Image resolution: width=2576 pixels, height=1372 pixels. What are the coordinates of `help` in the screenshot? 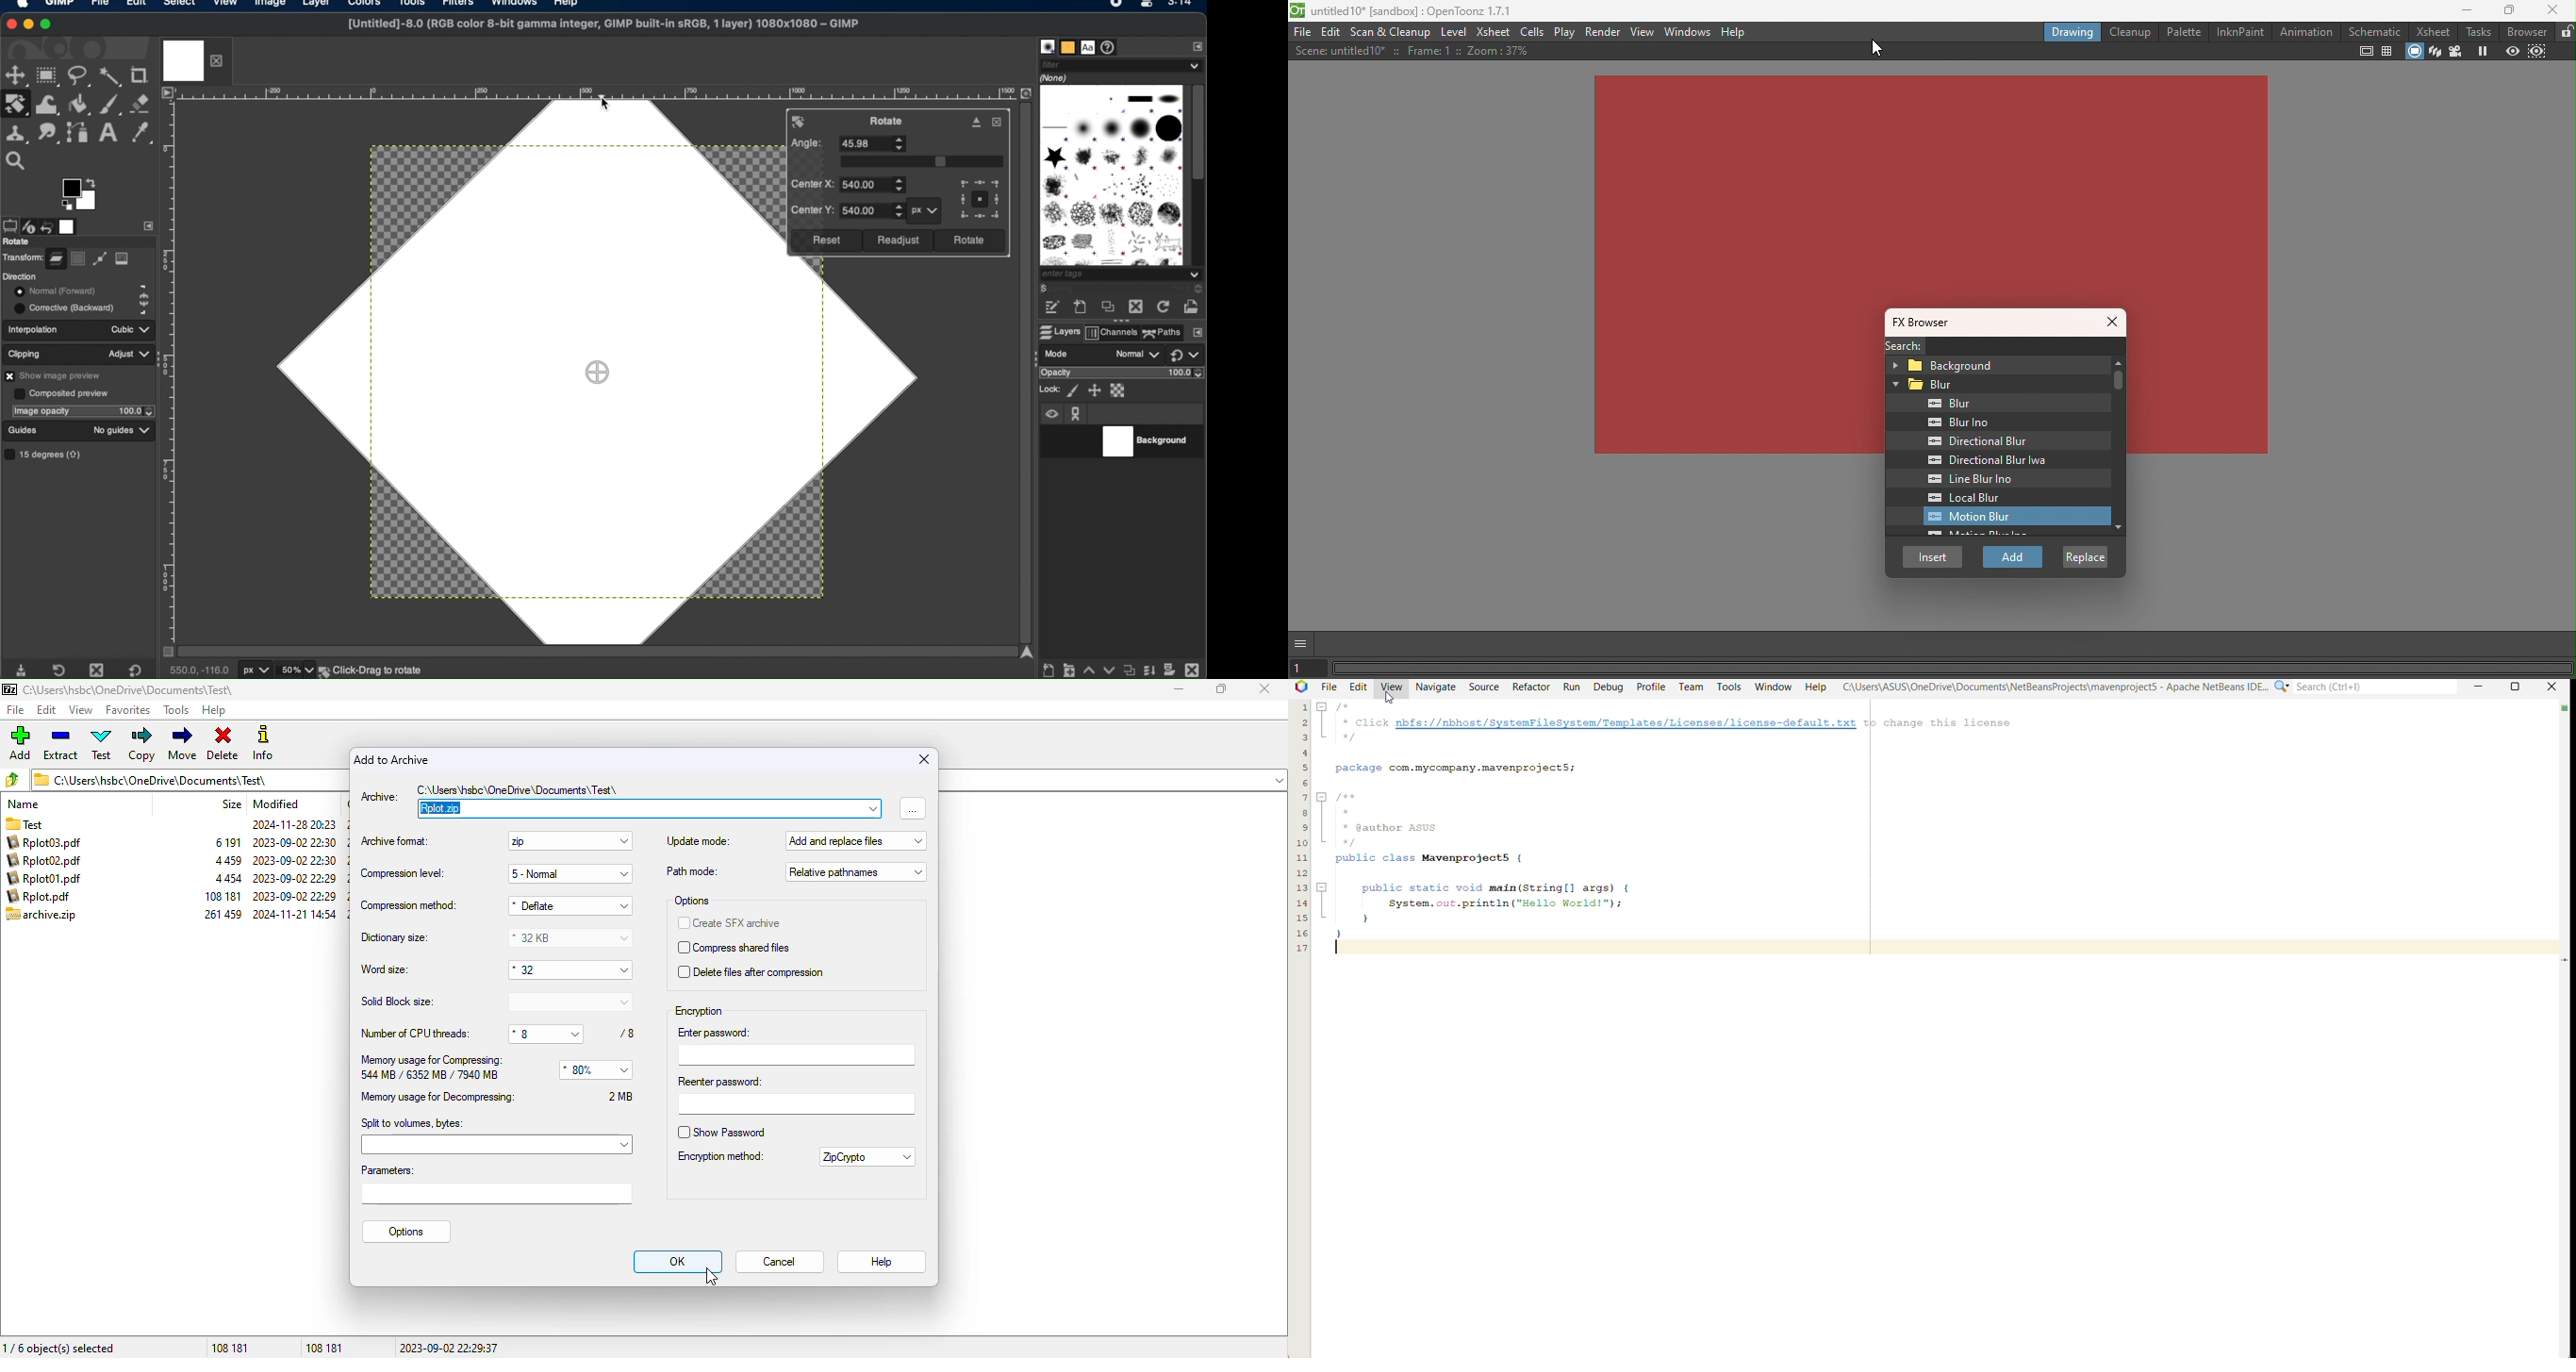 It's located at (567, 5).